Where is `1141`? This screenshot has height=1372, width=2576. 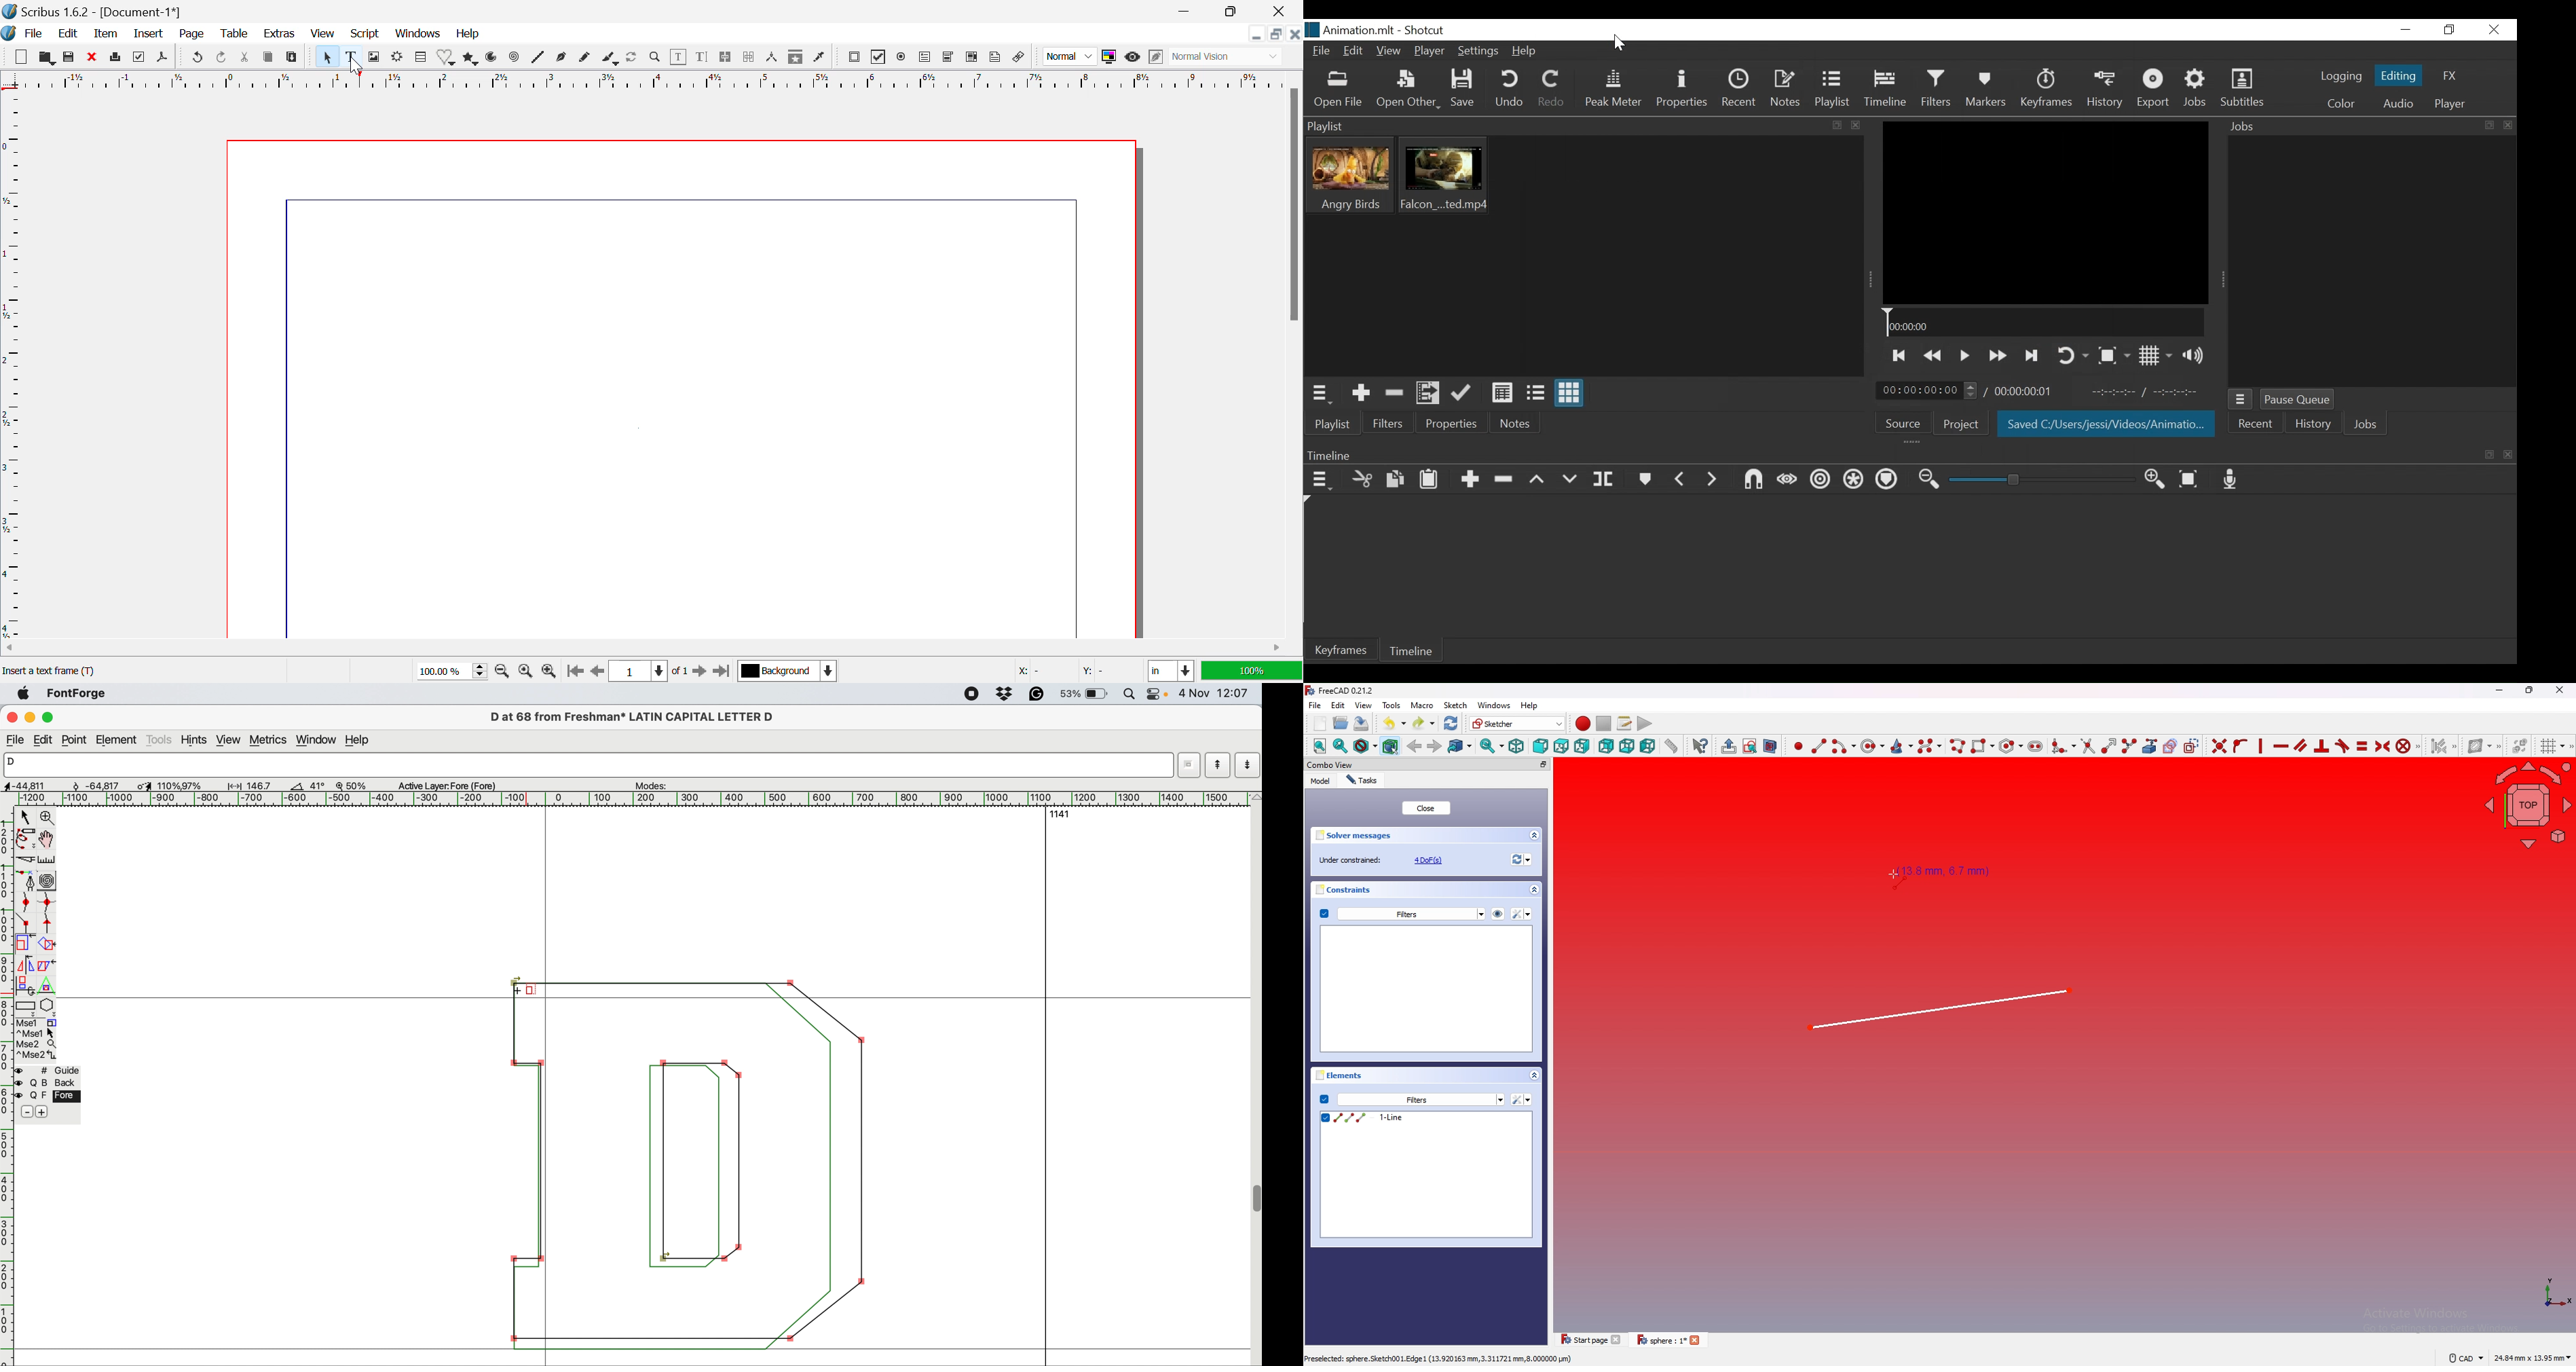 1141 is located at coordinates (1065, 814).